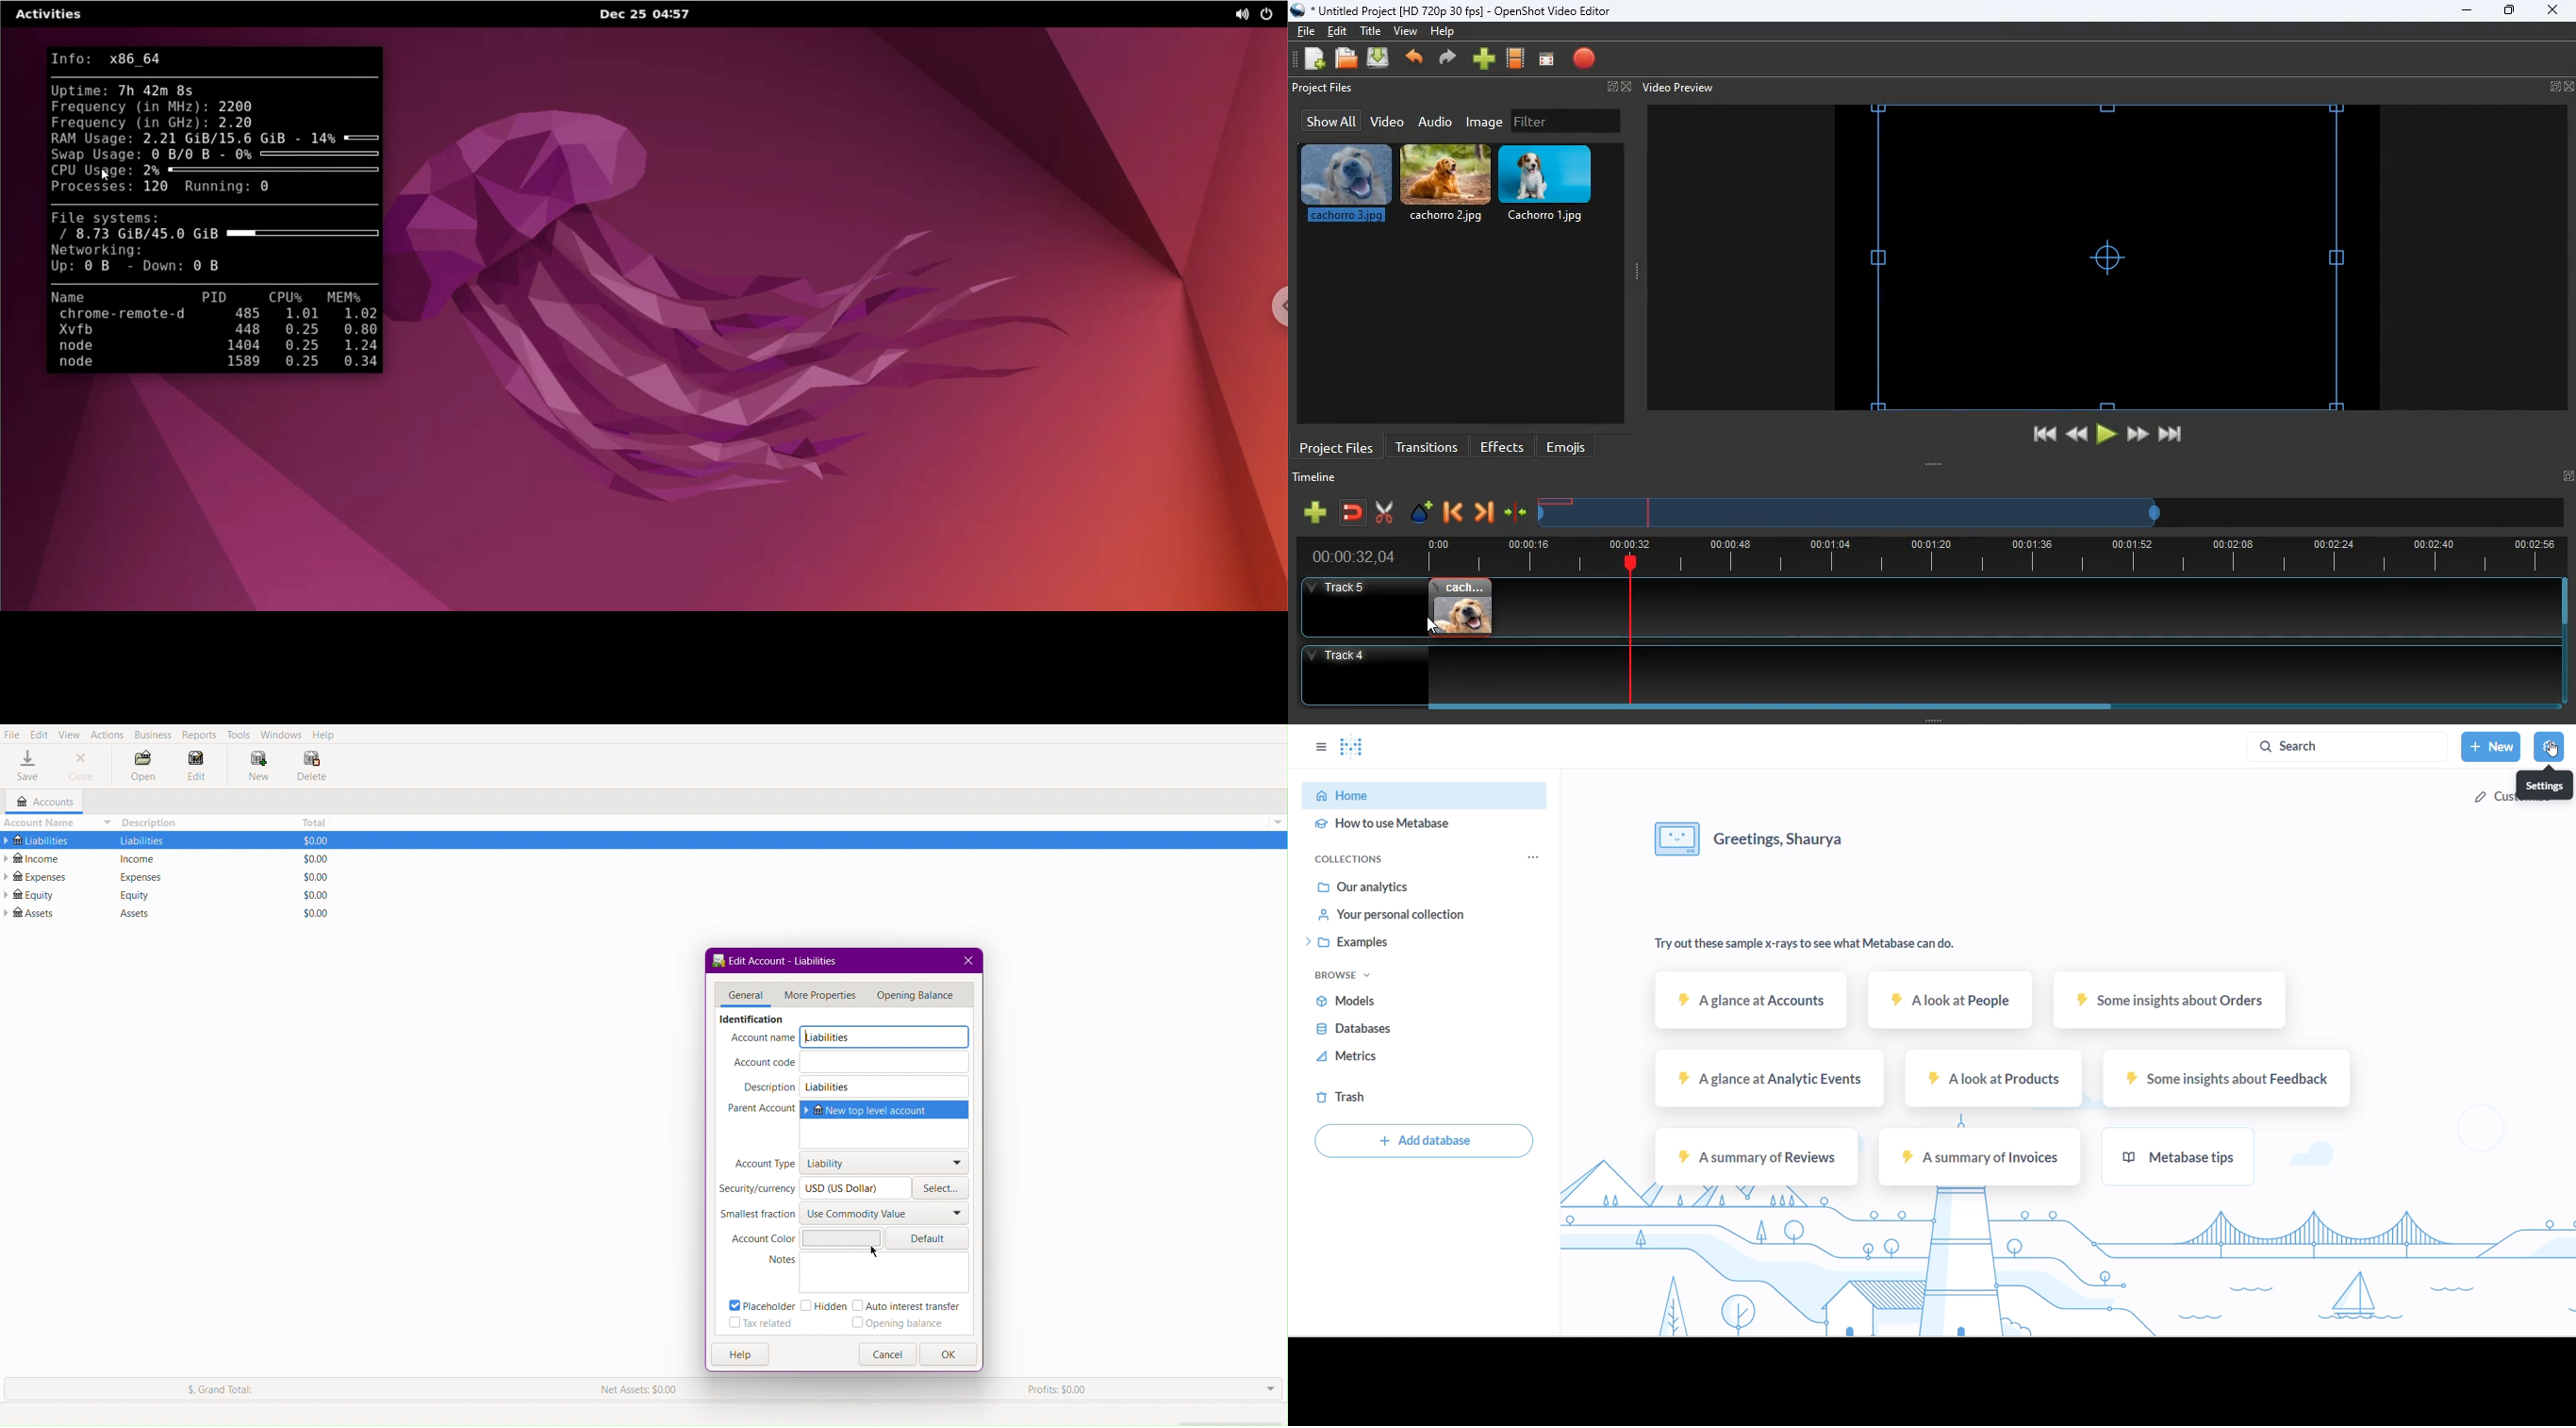  I want to click on Select, so click(941, 1190).